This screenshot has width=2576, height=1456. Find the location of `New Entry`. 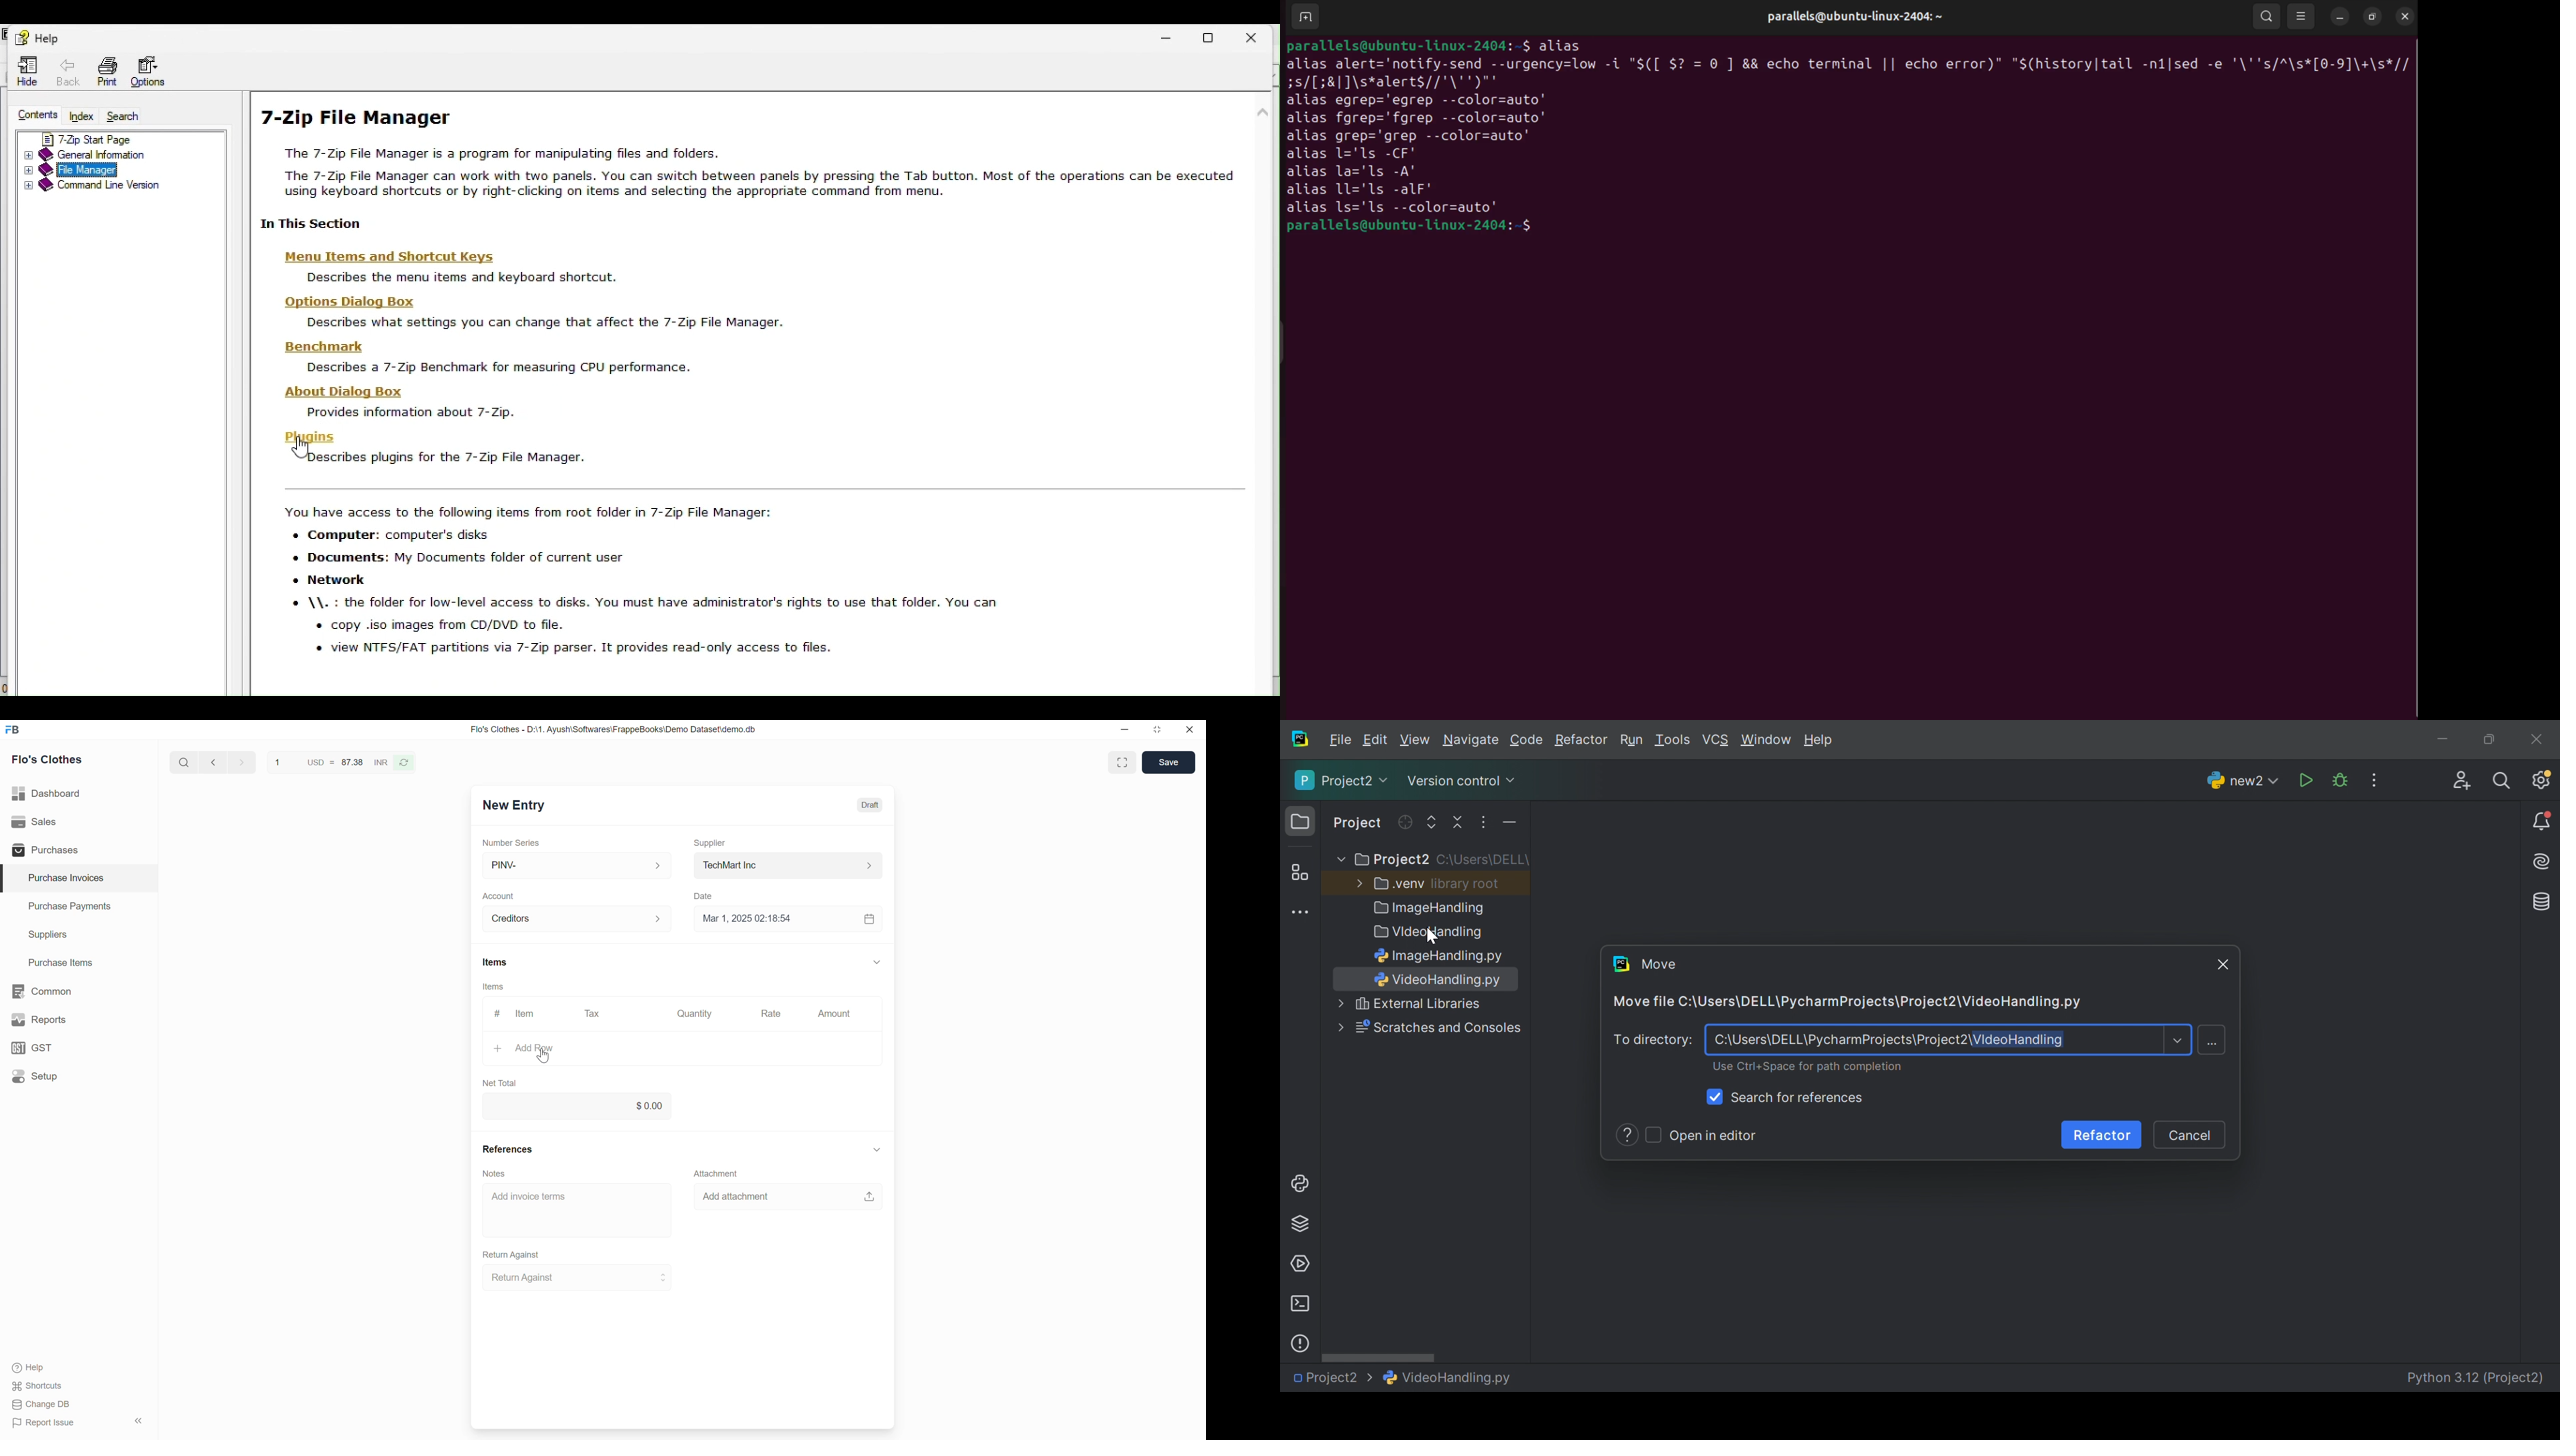

New Entry is located at coordinates (515, 805).